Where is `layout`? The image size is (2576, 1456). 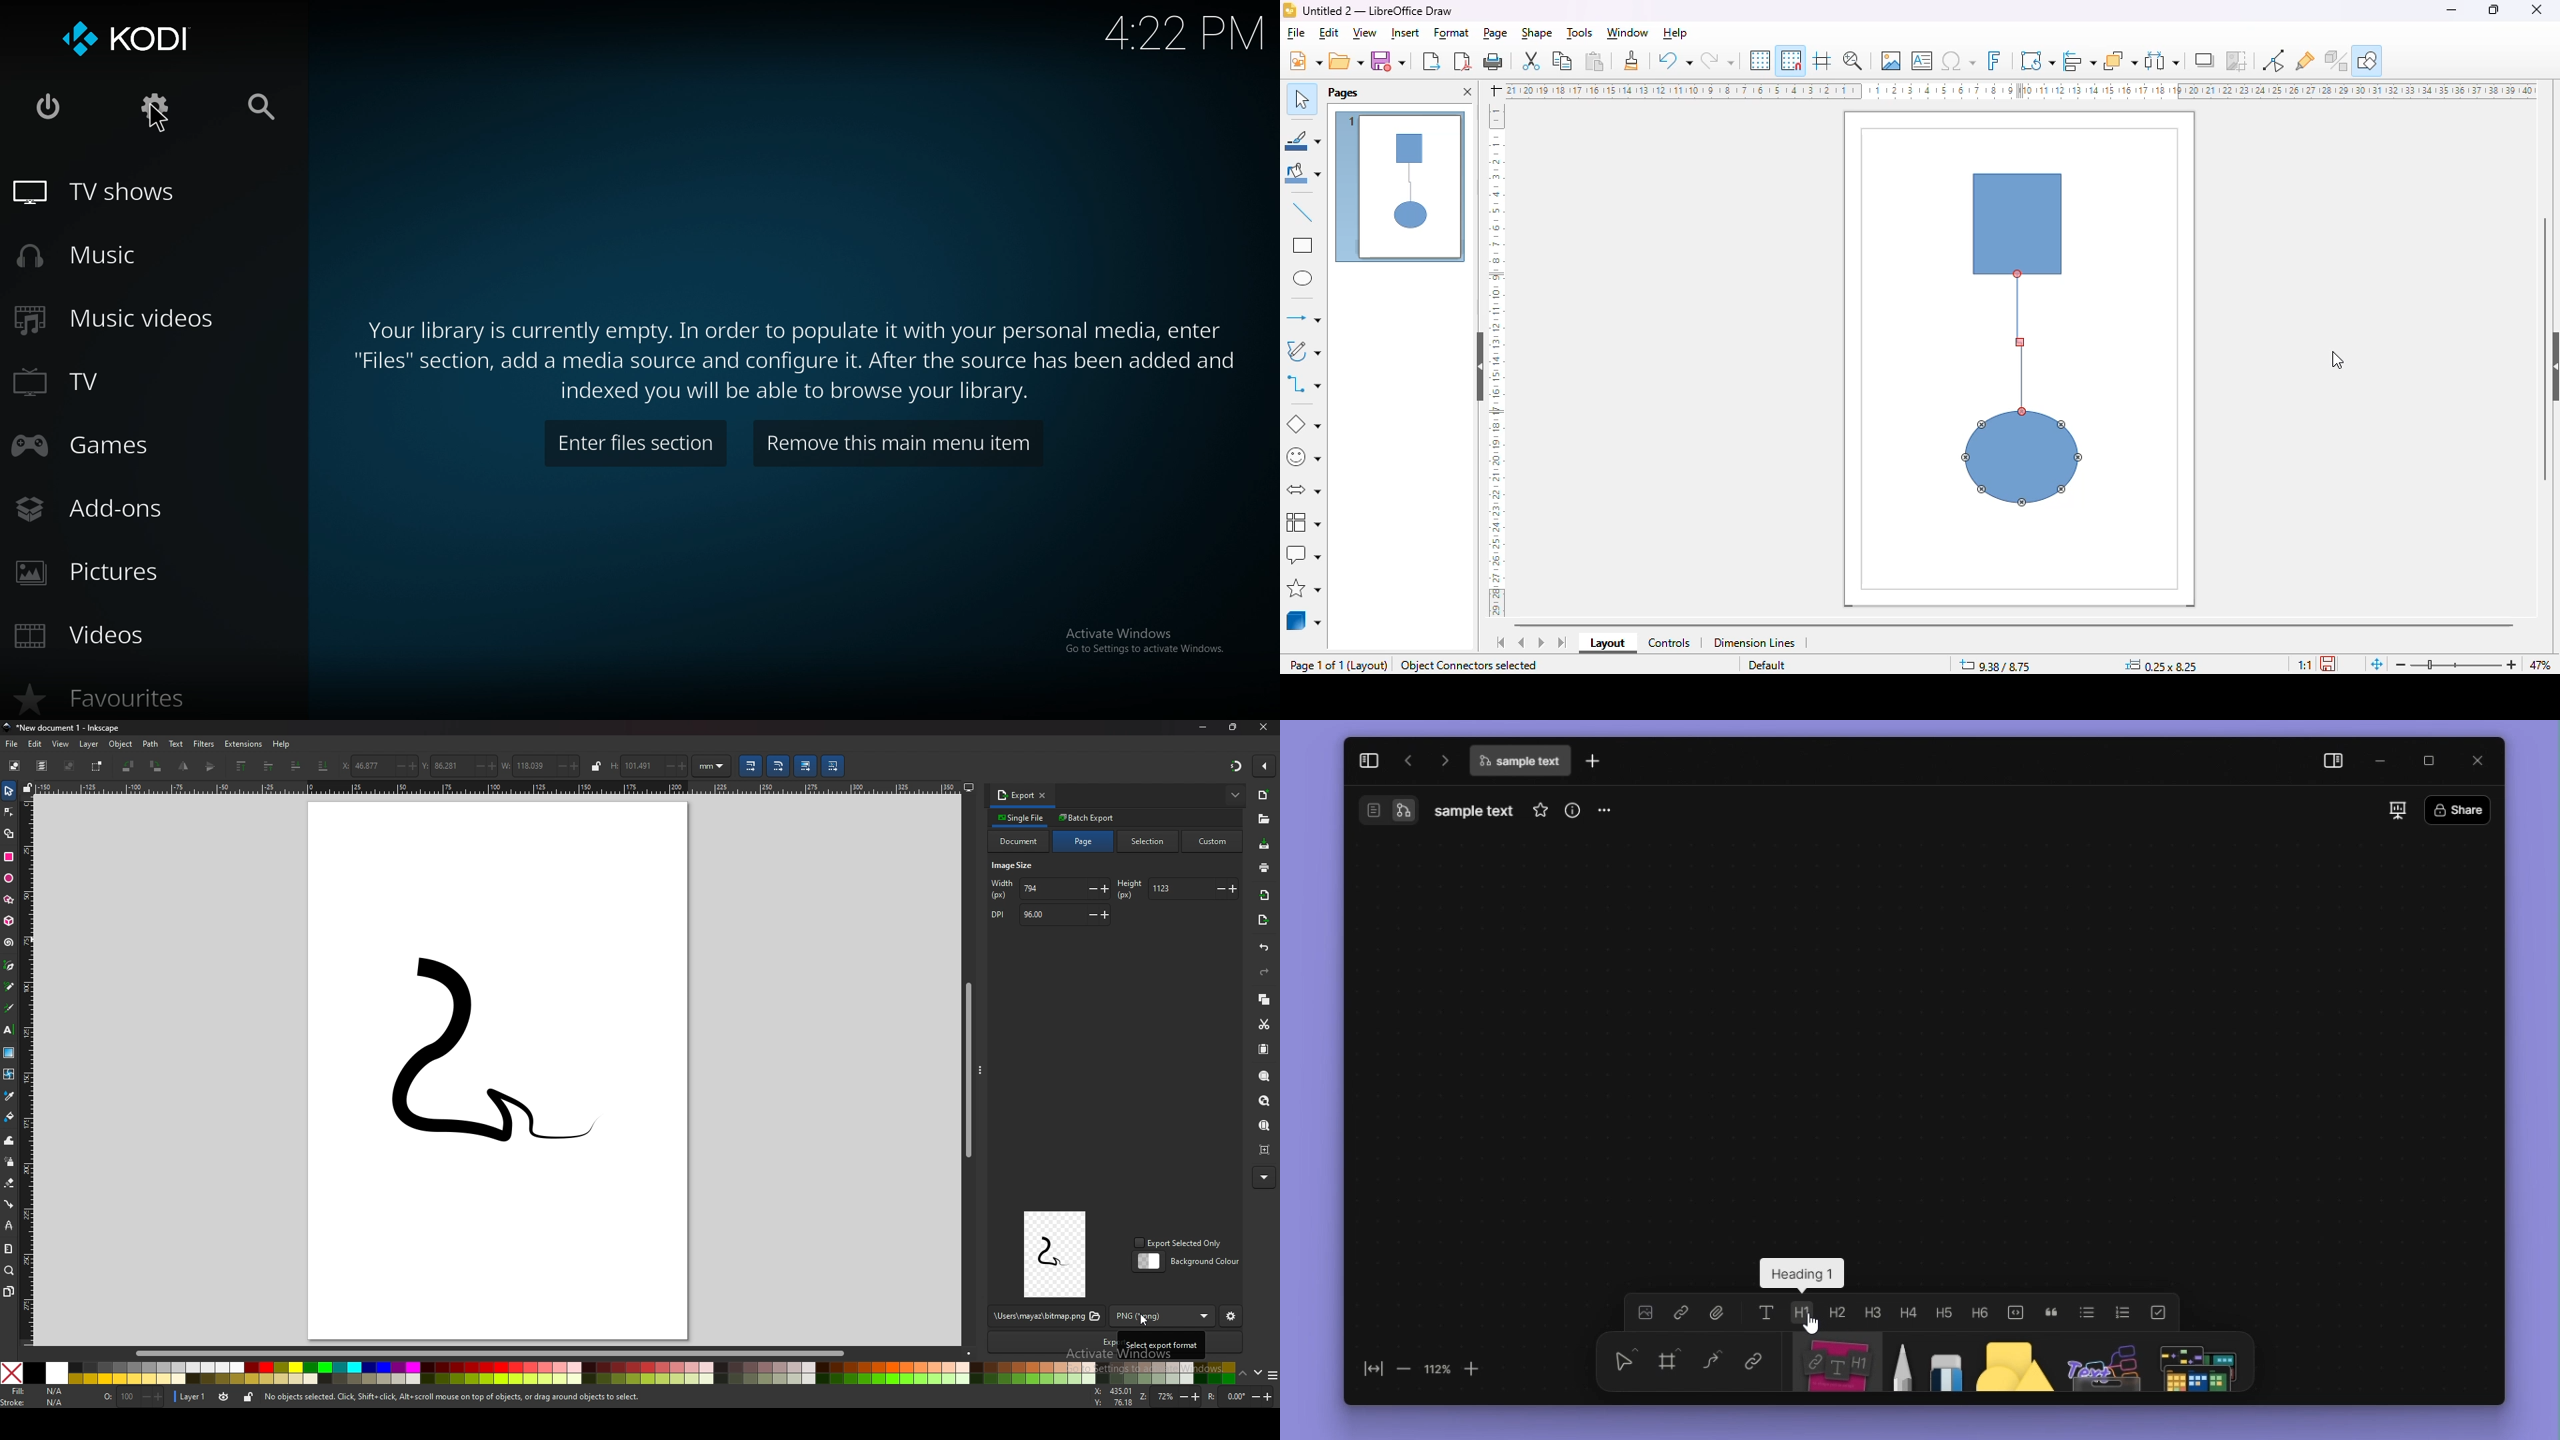
layout is located at coordinates (1370, 666).